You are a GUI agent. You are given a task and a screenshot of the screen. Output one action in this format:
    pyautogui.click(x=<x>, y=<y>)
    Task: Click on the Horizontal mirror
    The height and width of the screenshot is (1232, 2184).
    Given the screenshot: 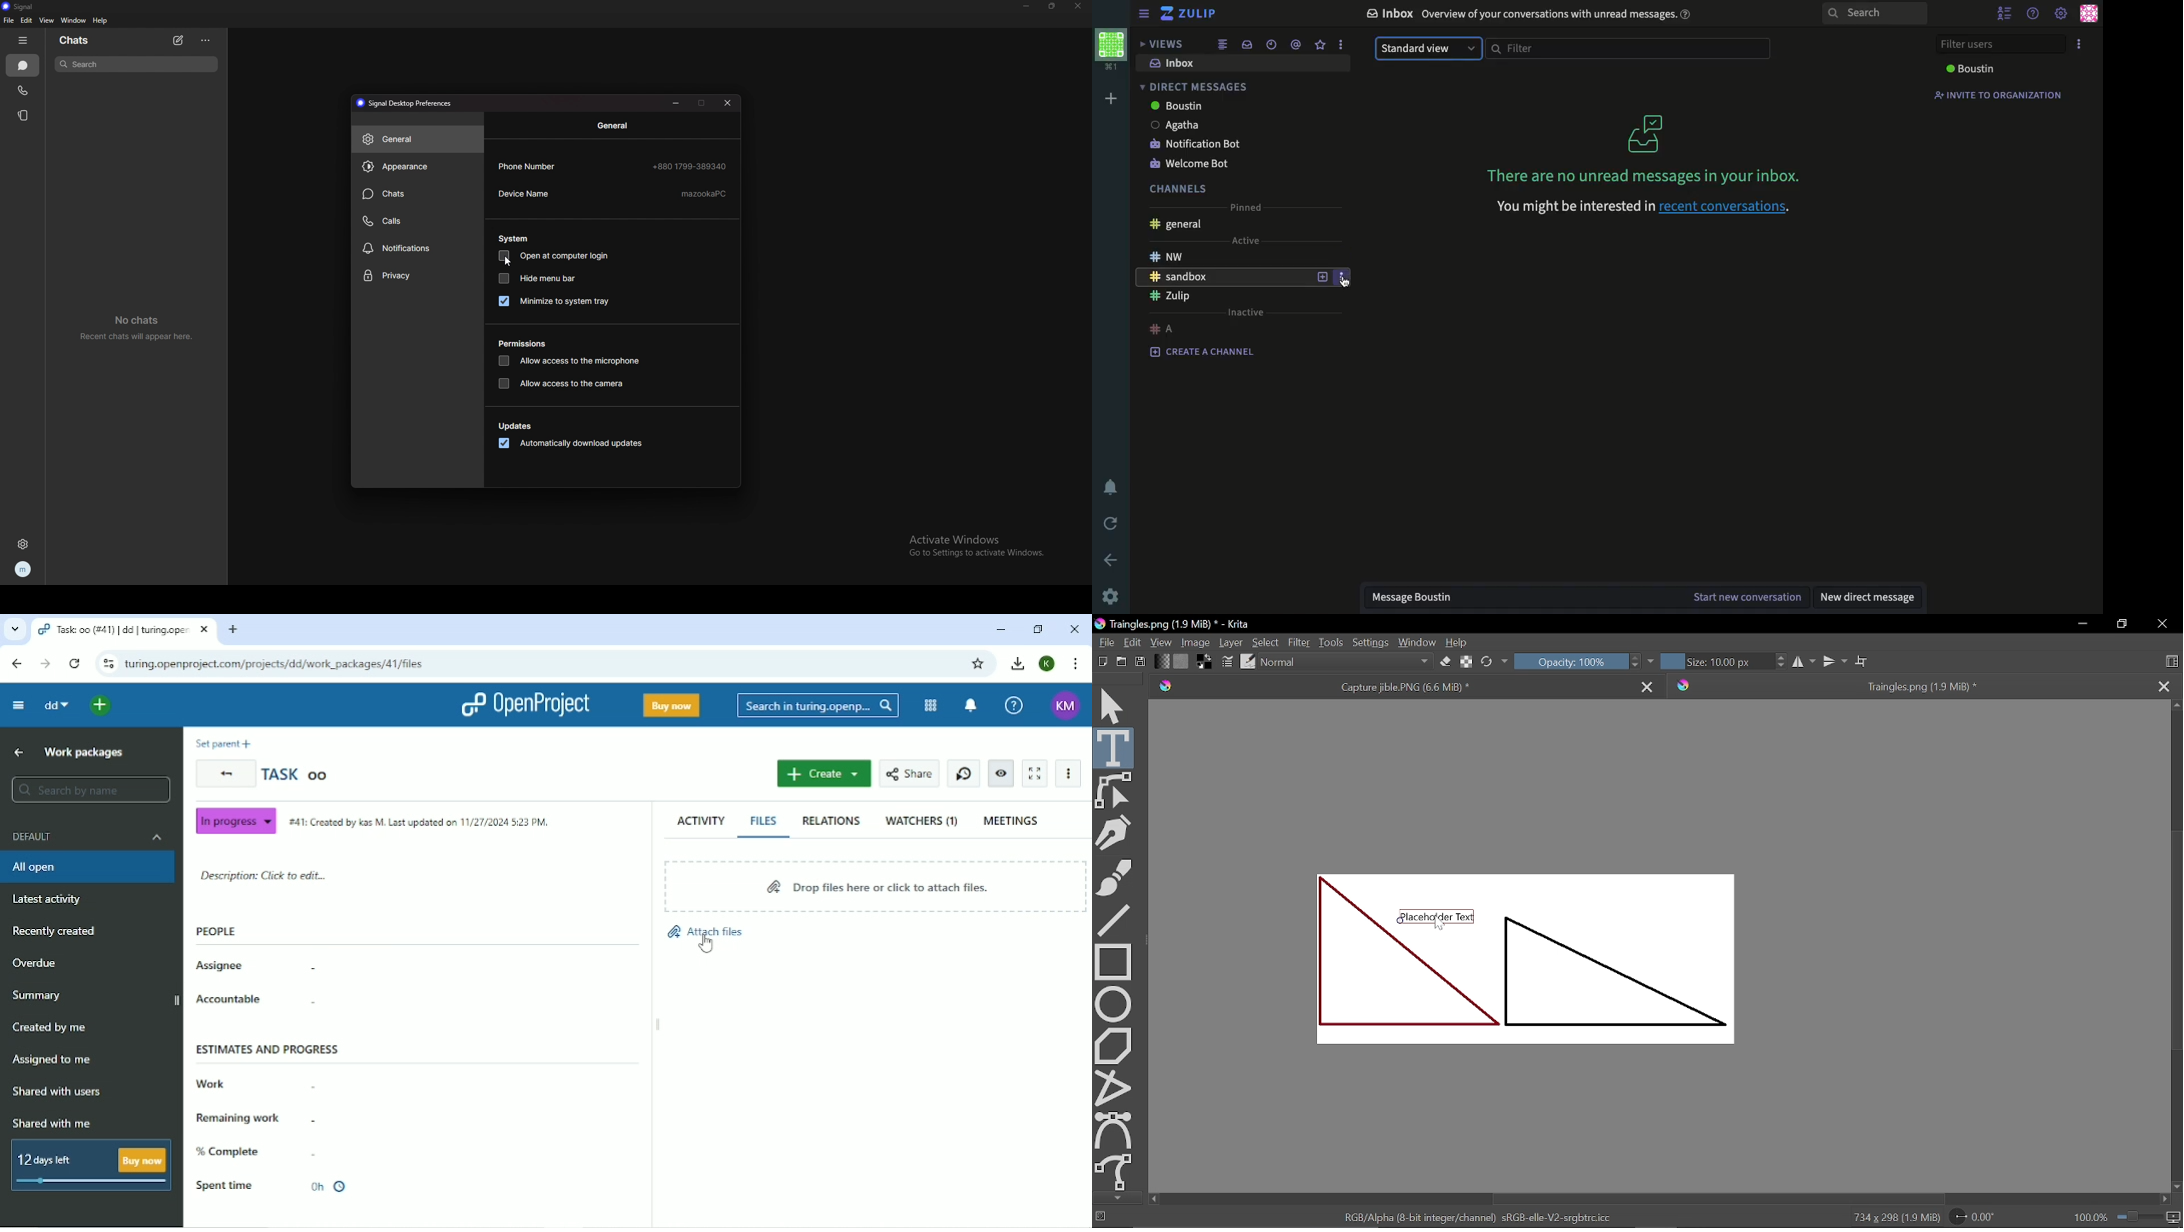 What is the action you would take?
    pyautogui.click(x=1802, y=662)
    